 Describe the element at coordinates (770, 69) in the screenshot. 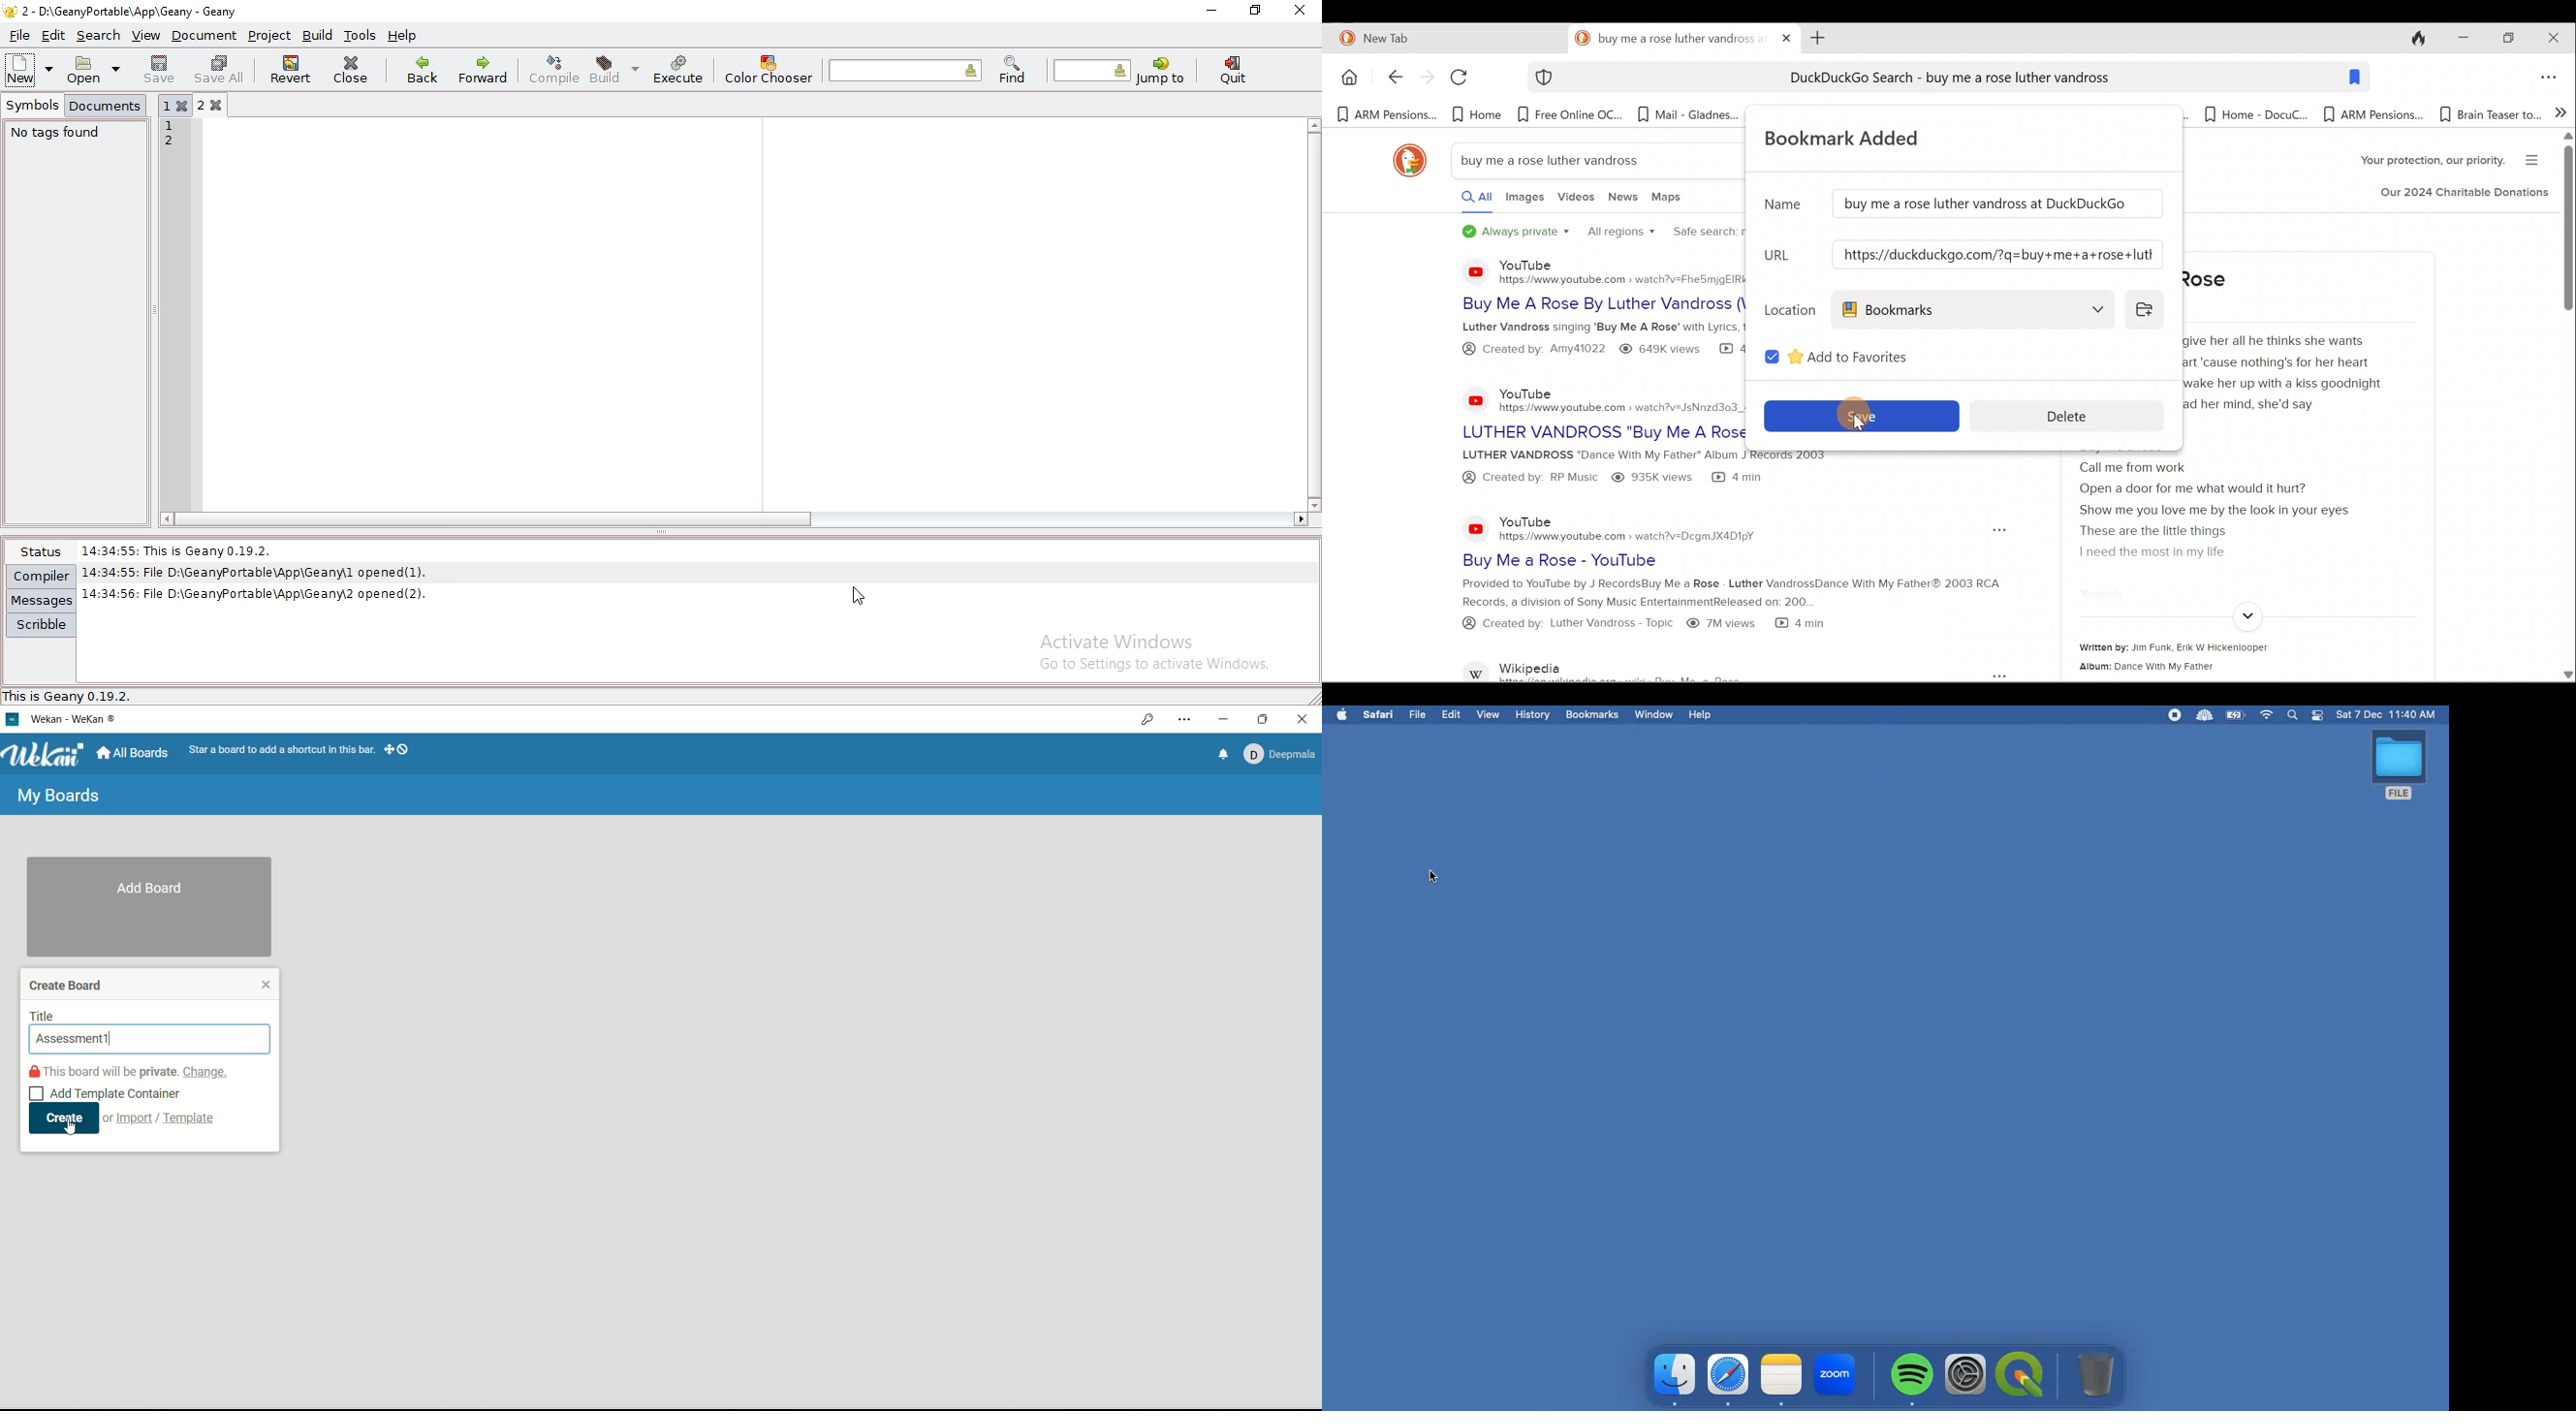

I see `color chooser` at that location.